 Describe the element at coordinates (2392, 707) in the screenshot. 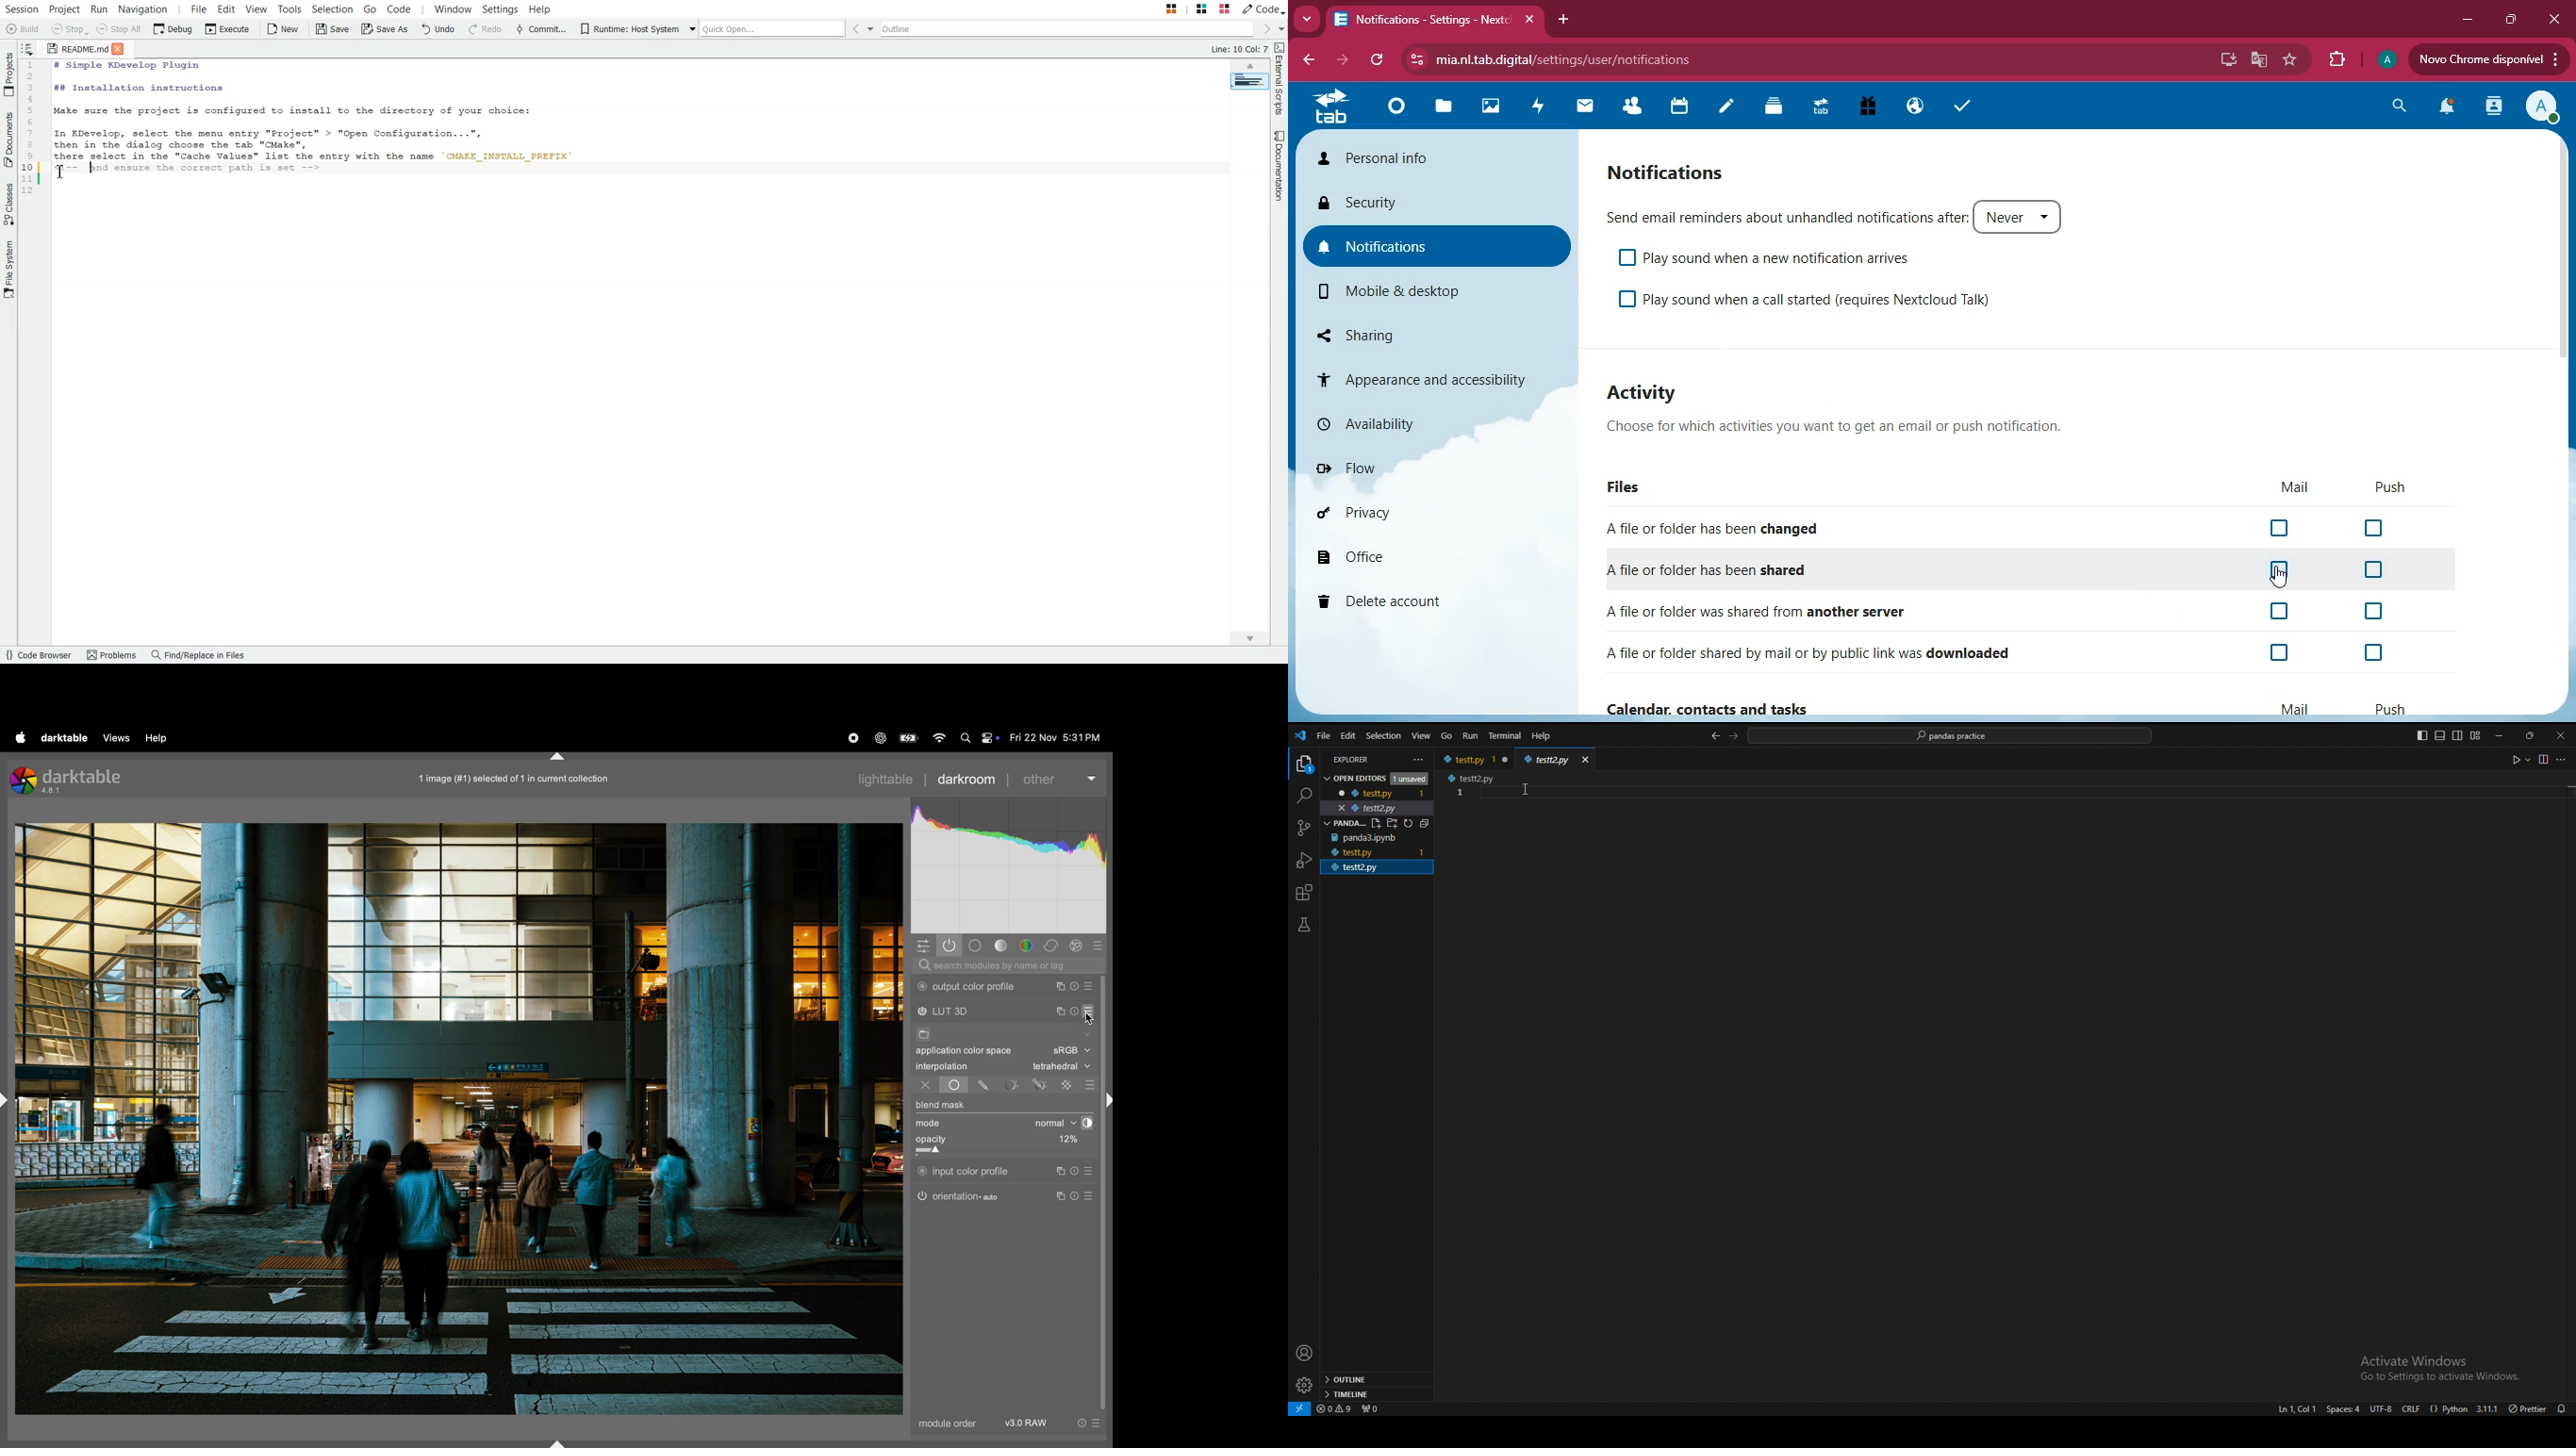

I see `push` at that location.